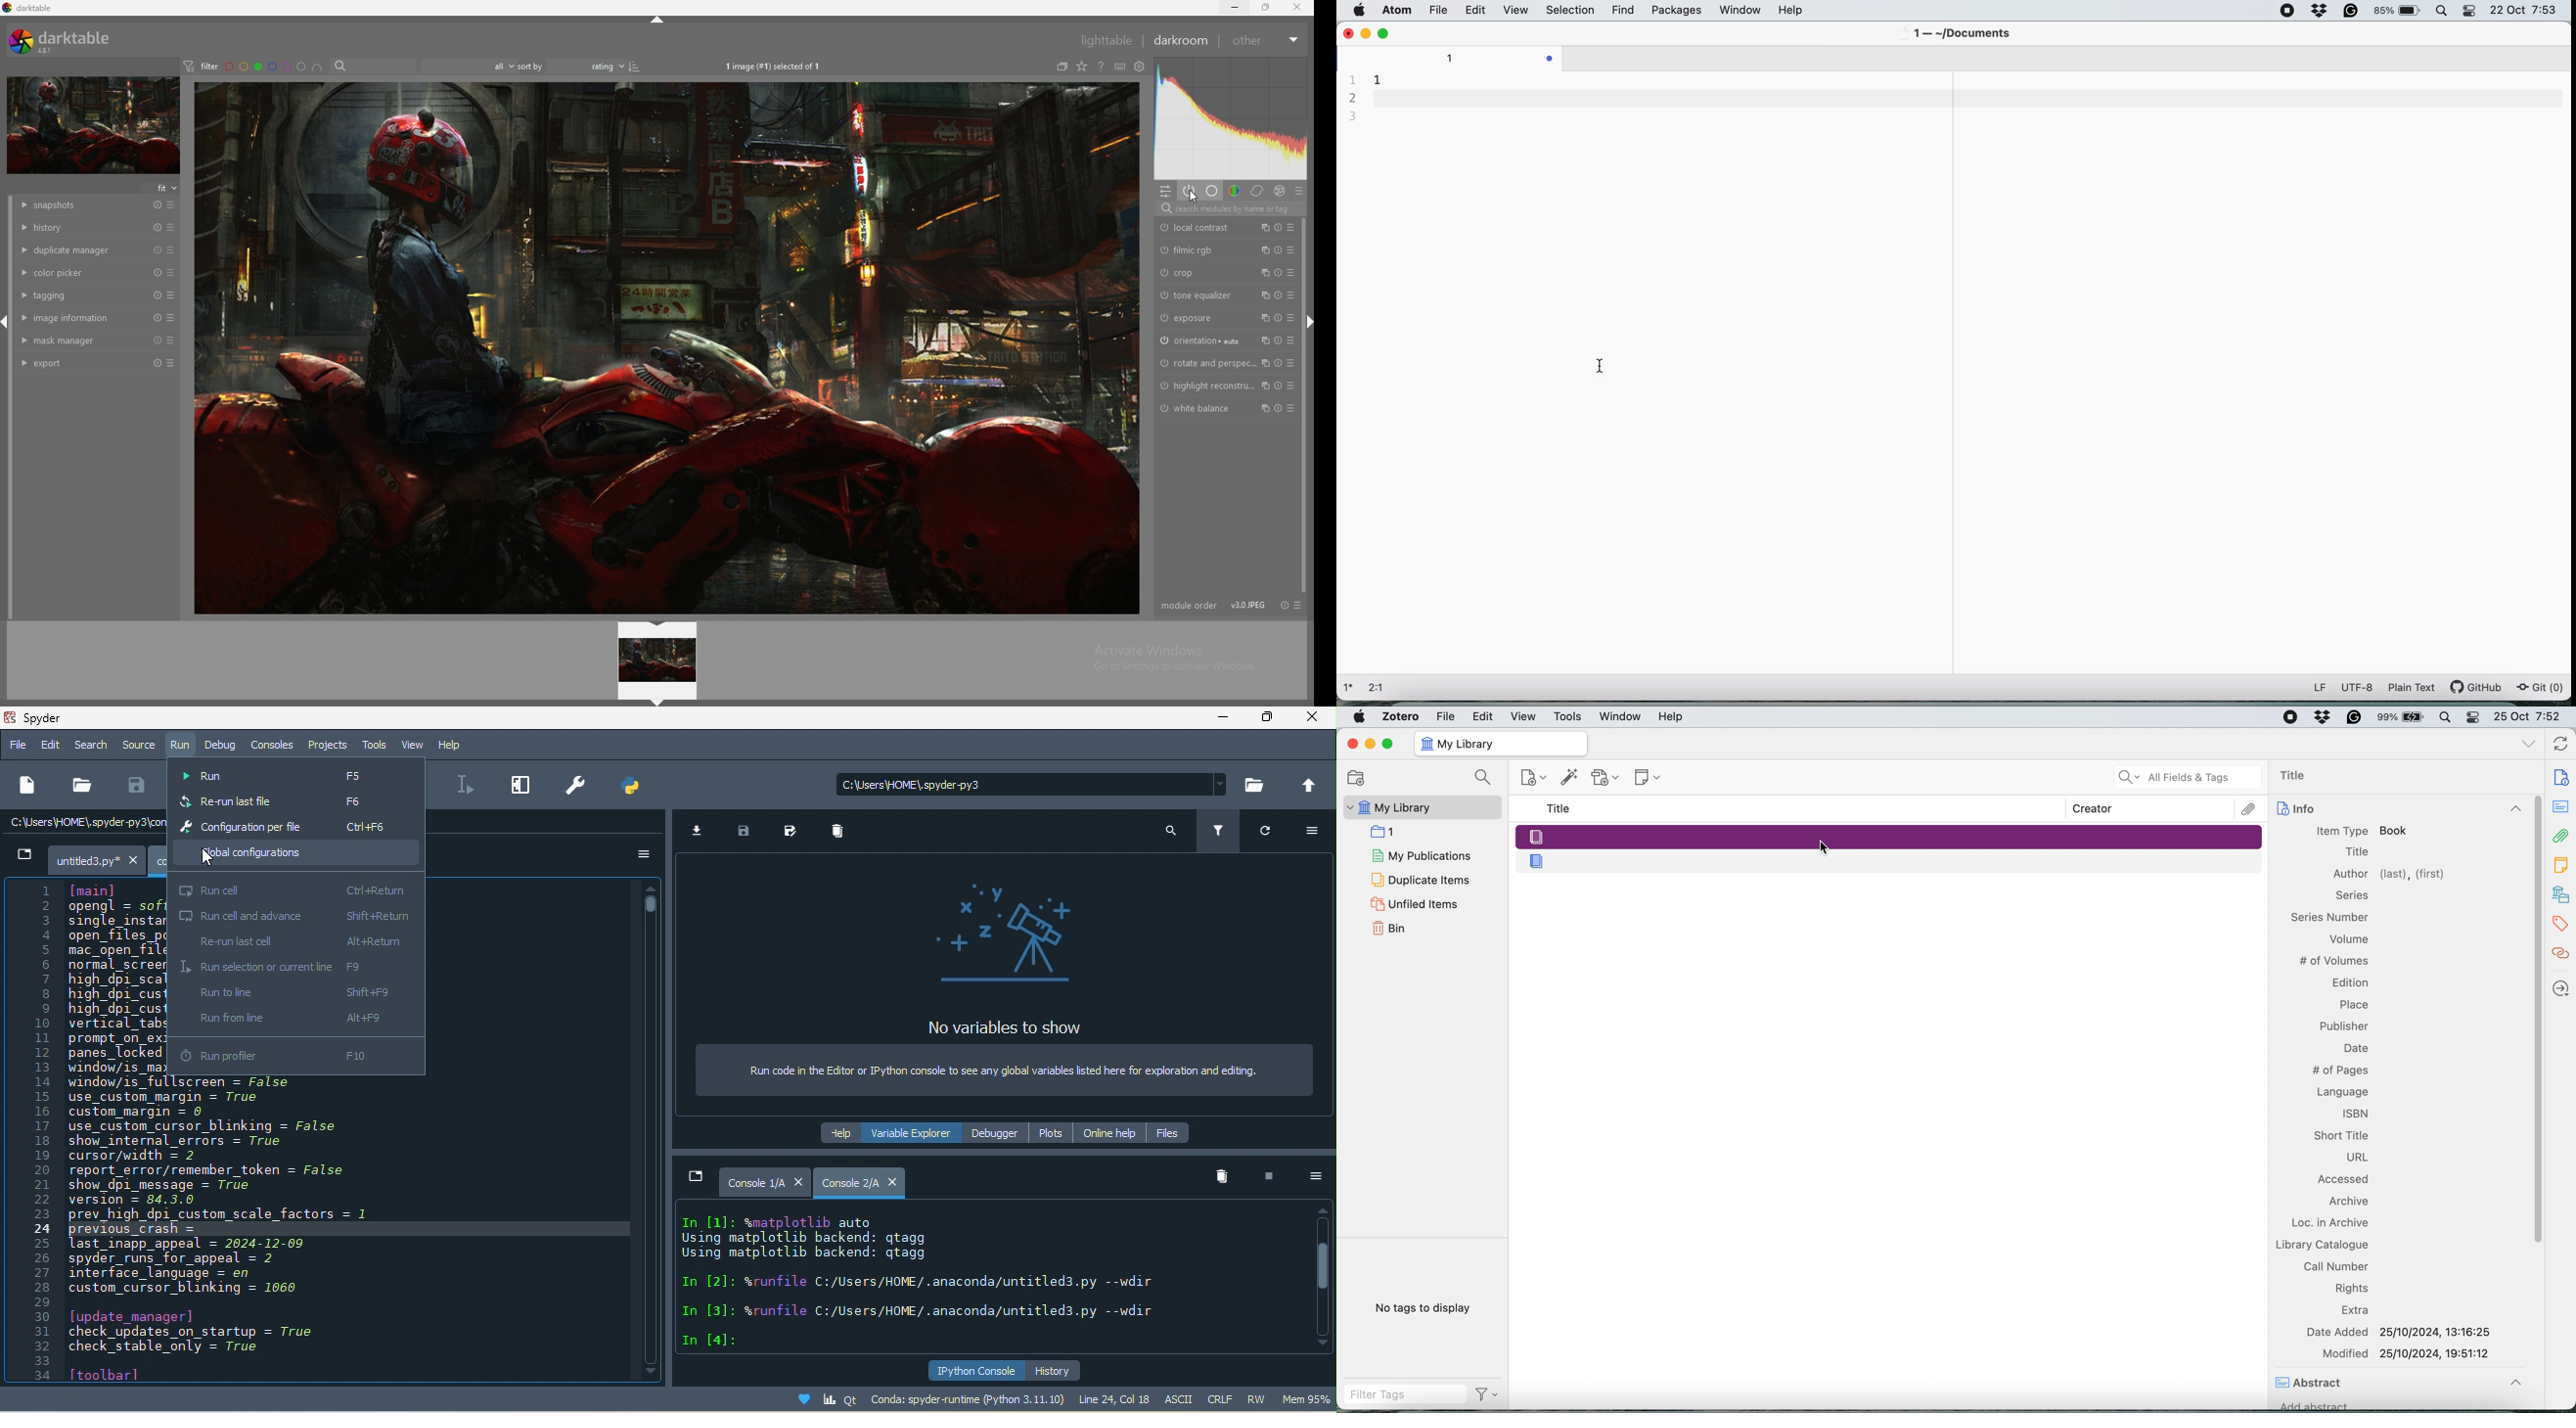 The image size is (2576, 1428). What do you see at coordinates (25, 784) in the screenshot?
I see `new` at bounding box center [25, 784].